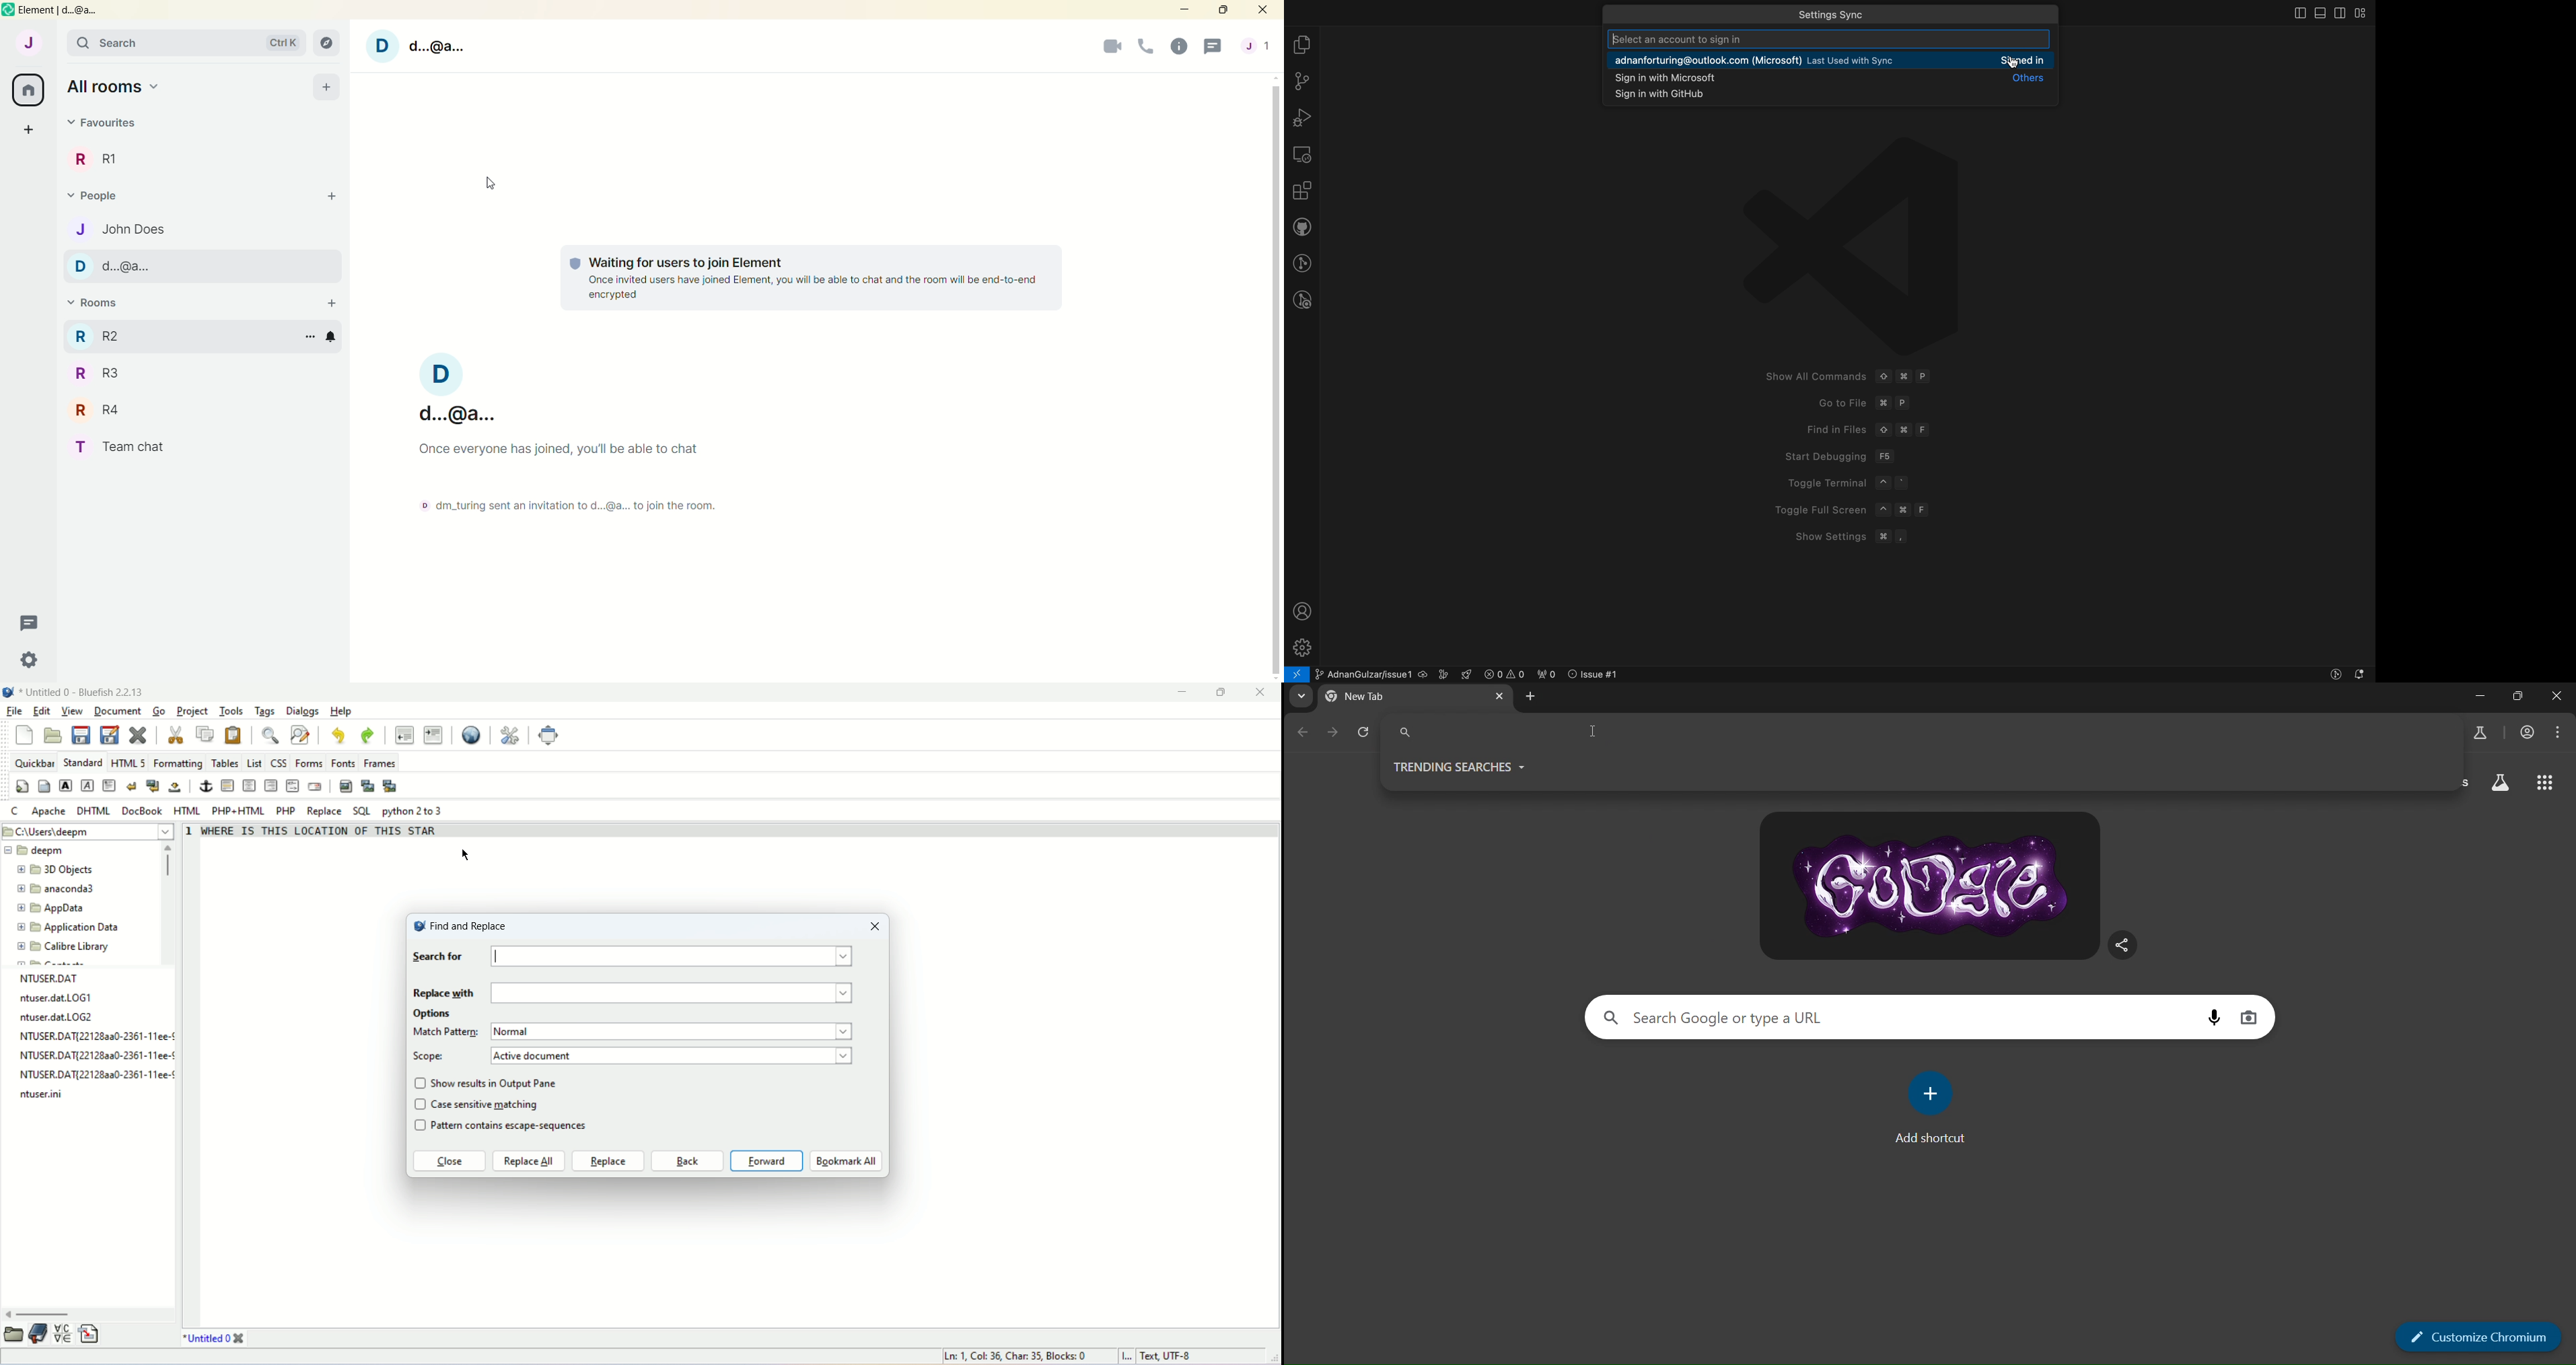  What do you see at coordinates (124, 88) in the screenshot?
I see `All rooms ~` at bounding box center [124, 88].